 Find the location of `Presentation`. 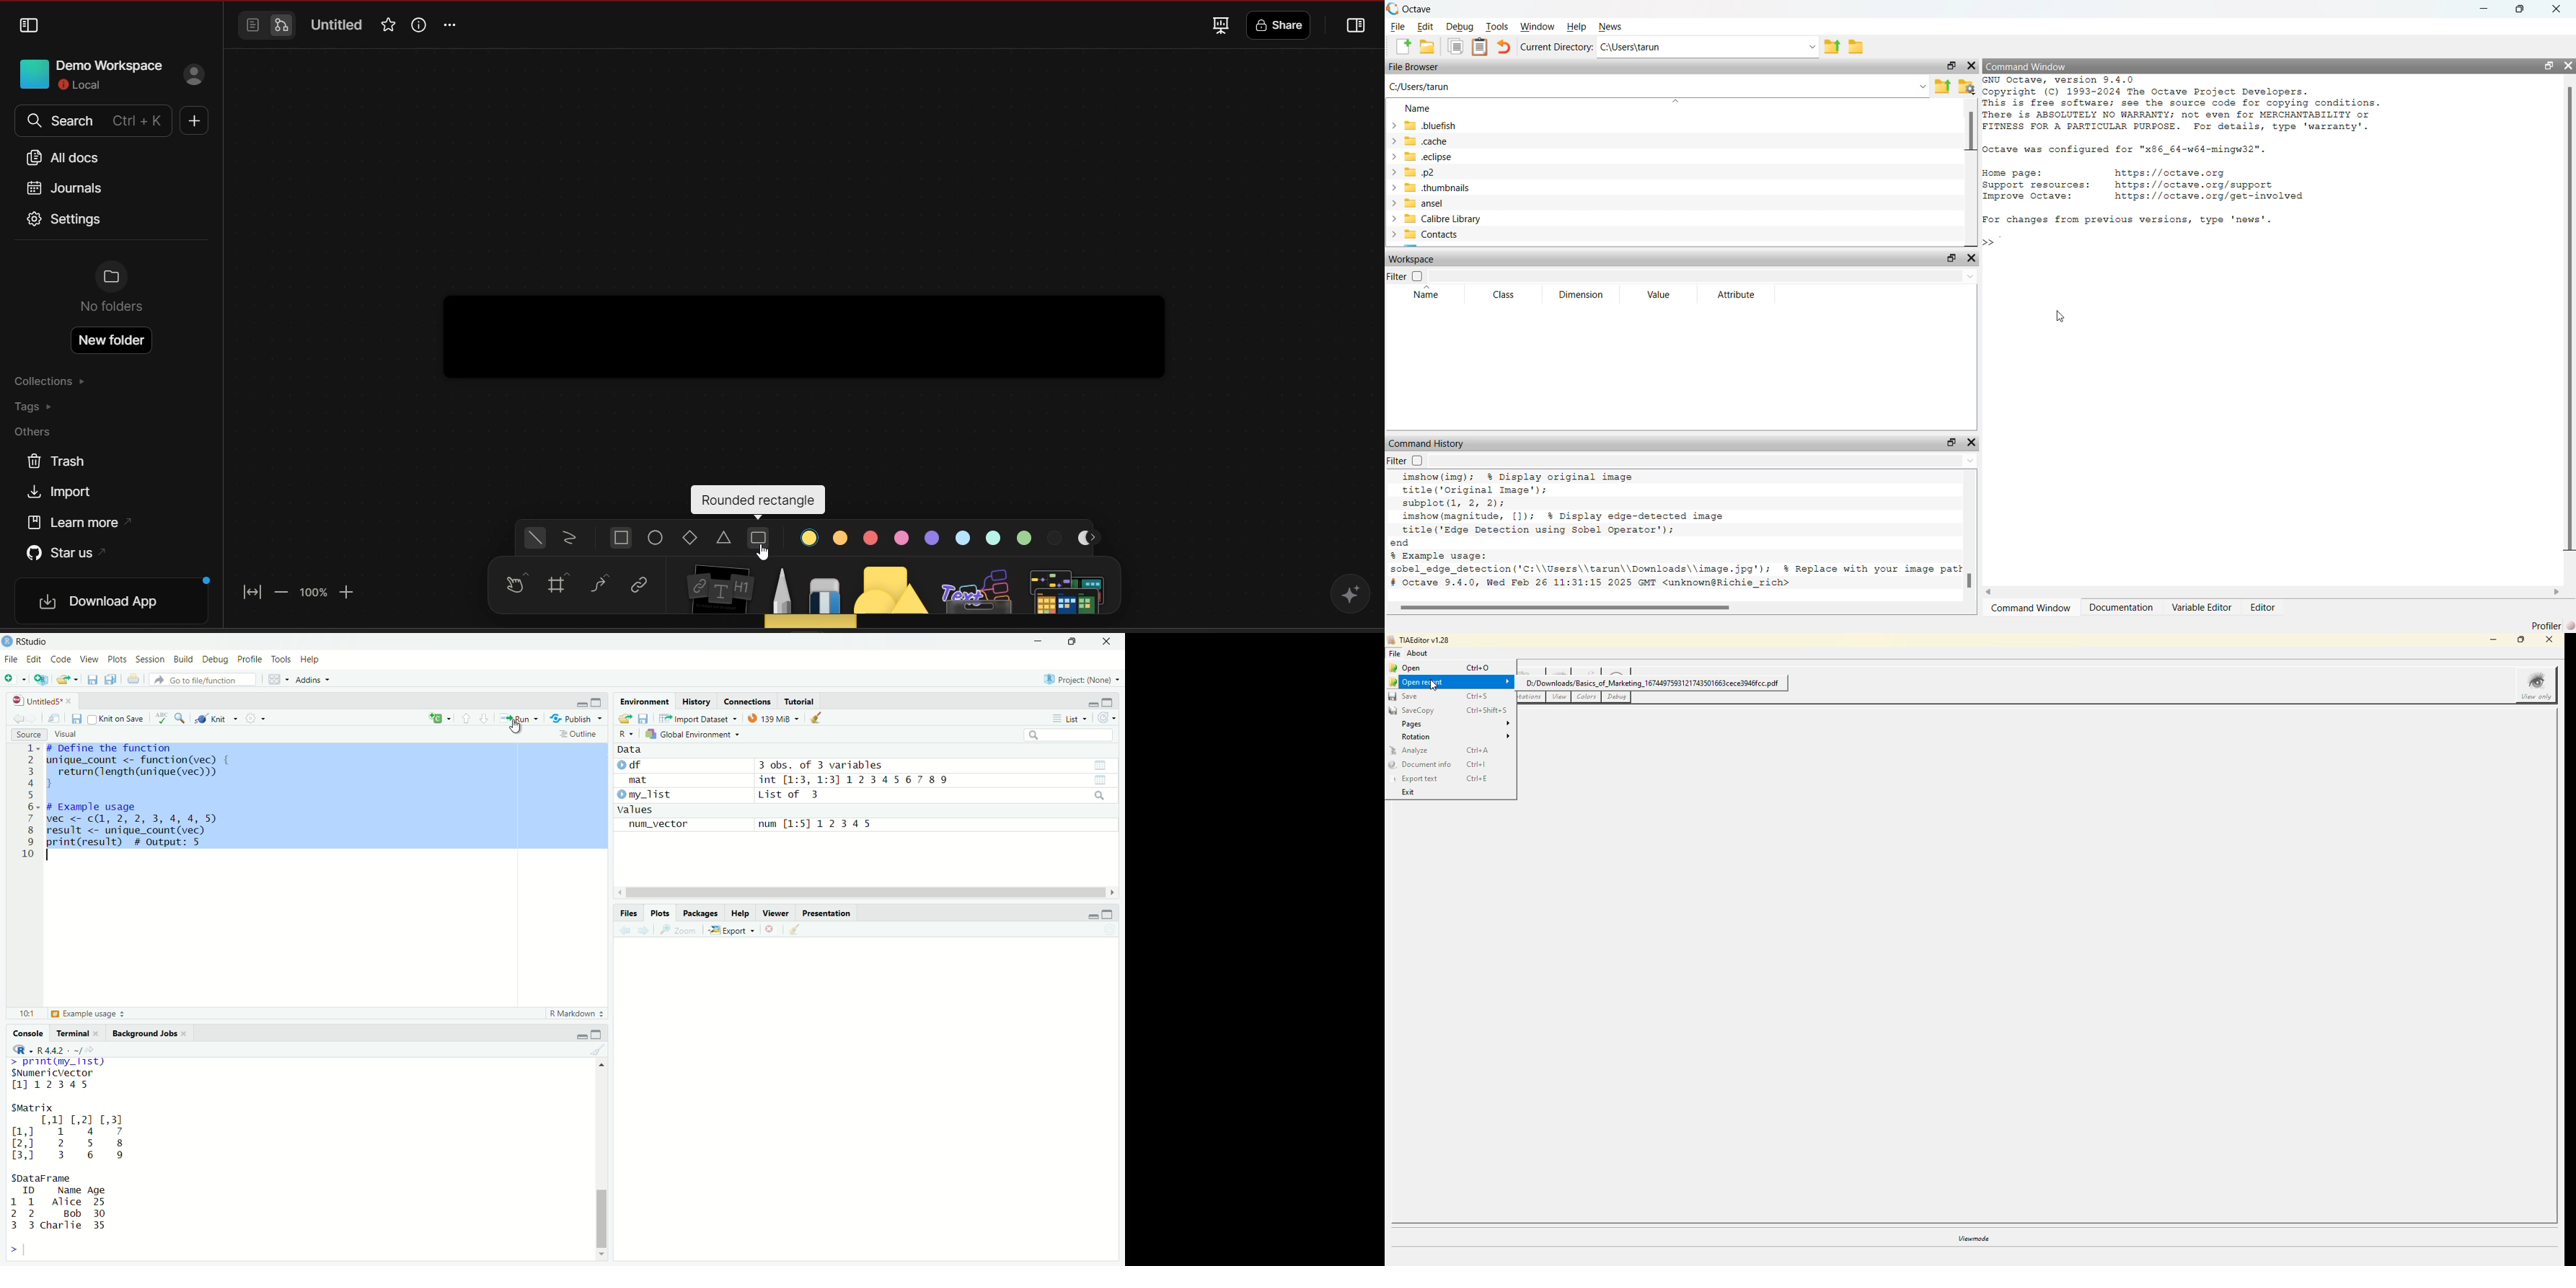

Presentation is located at coordinates (828, 913).